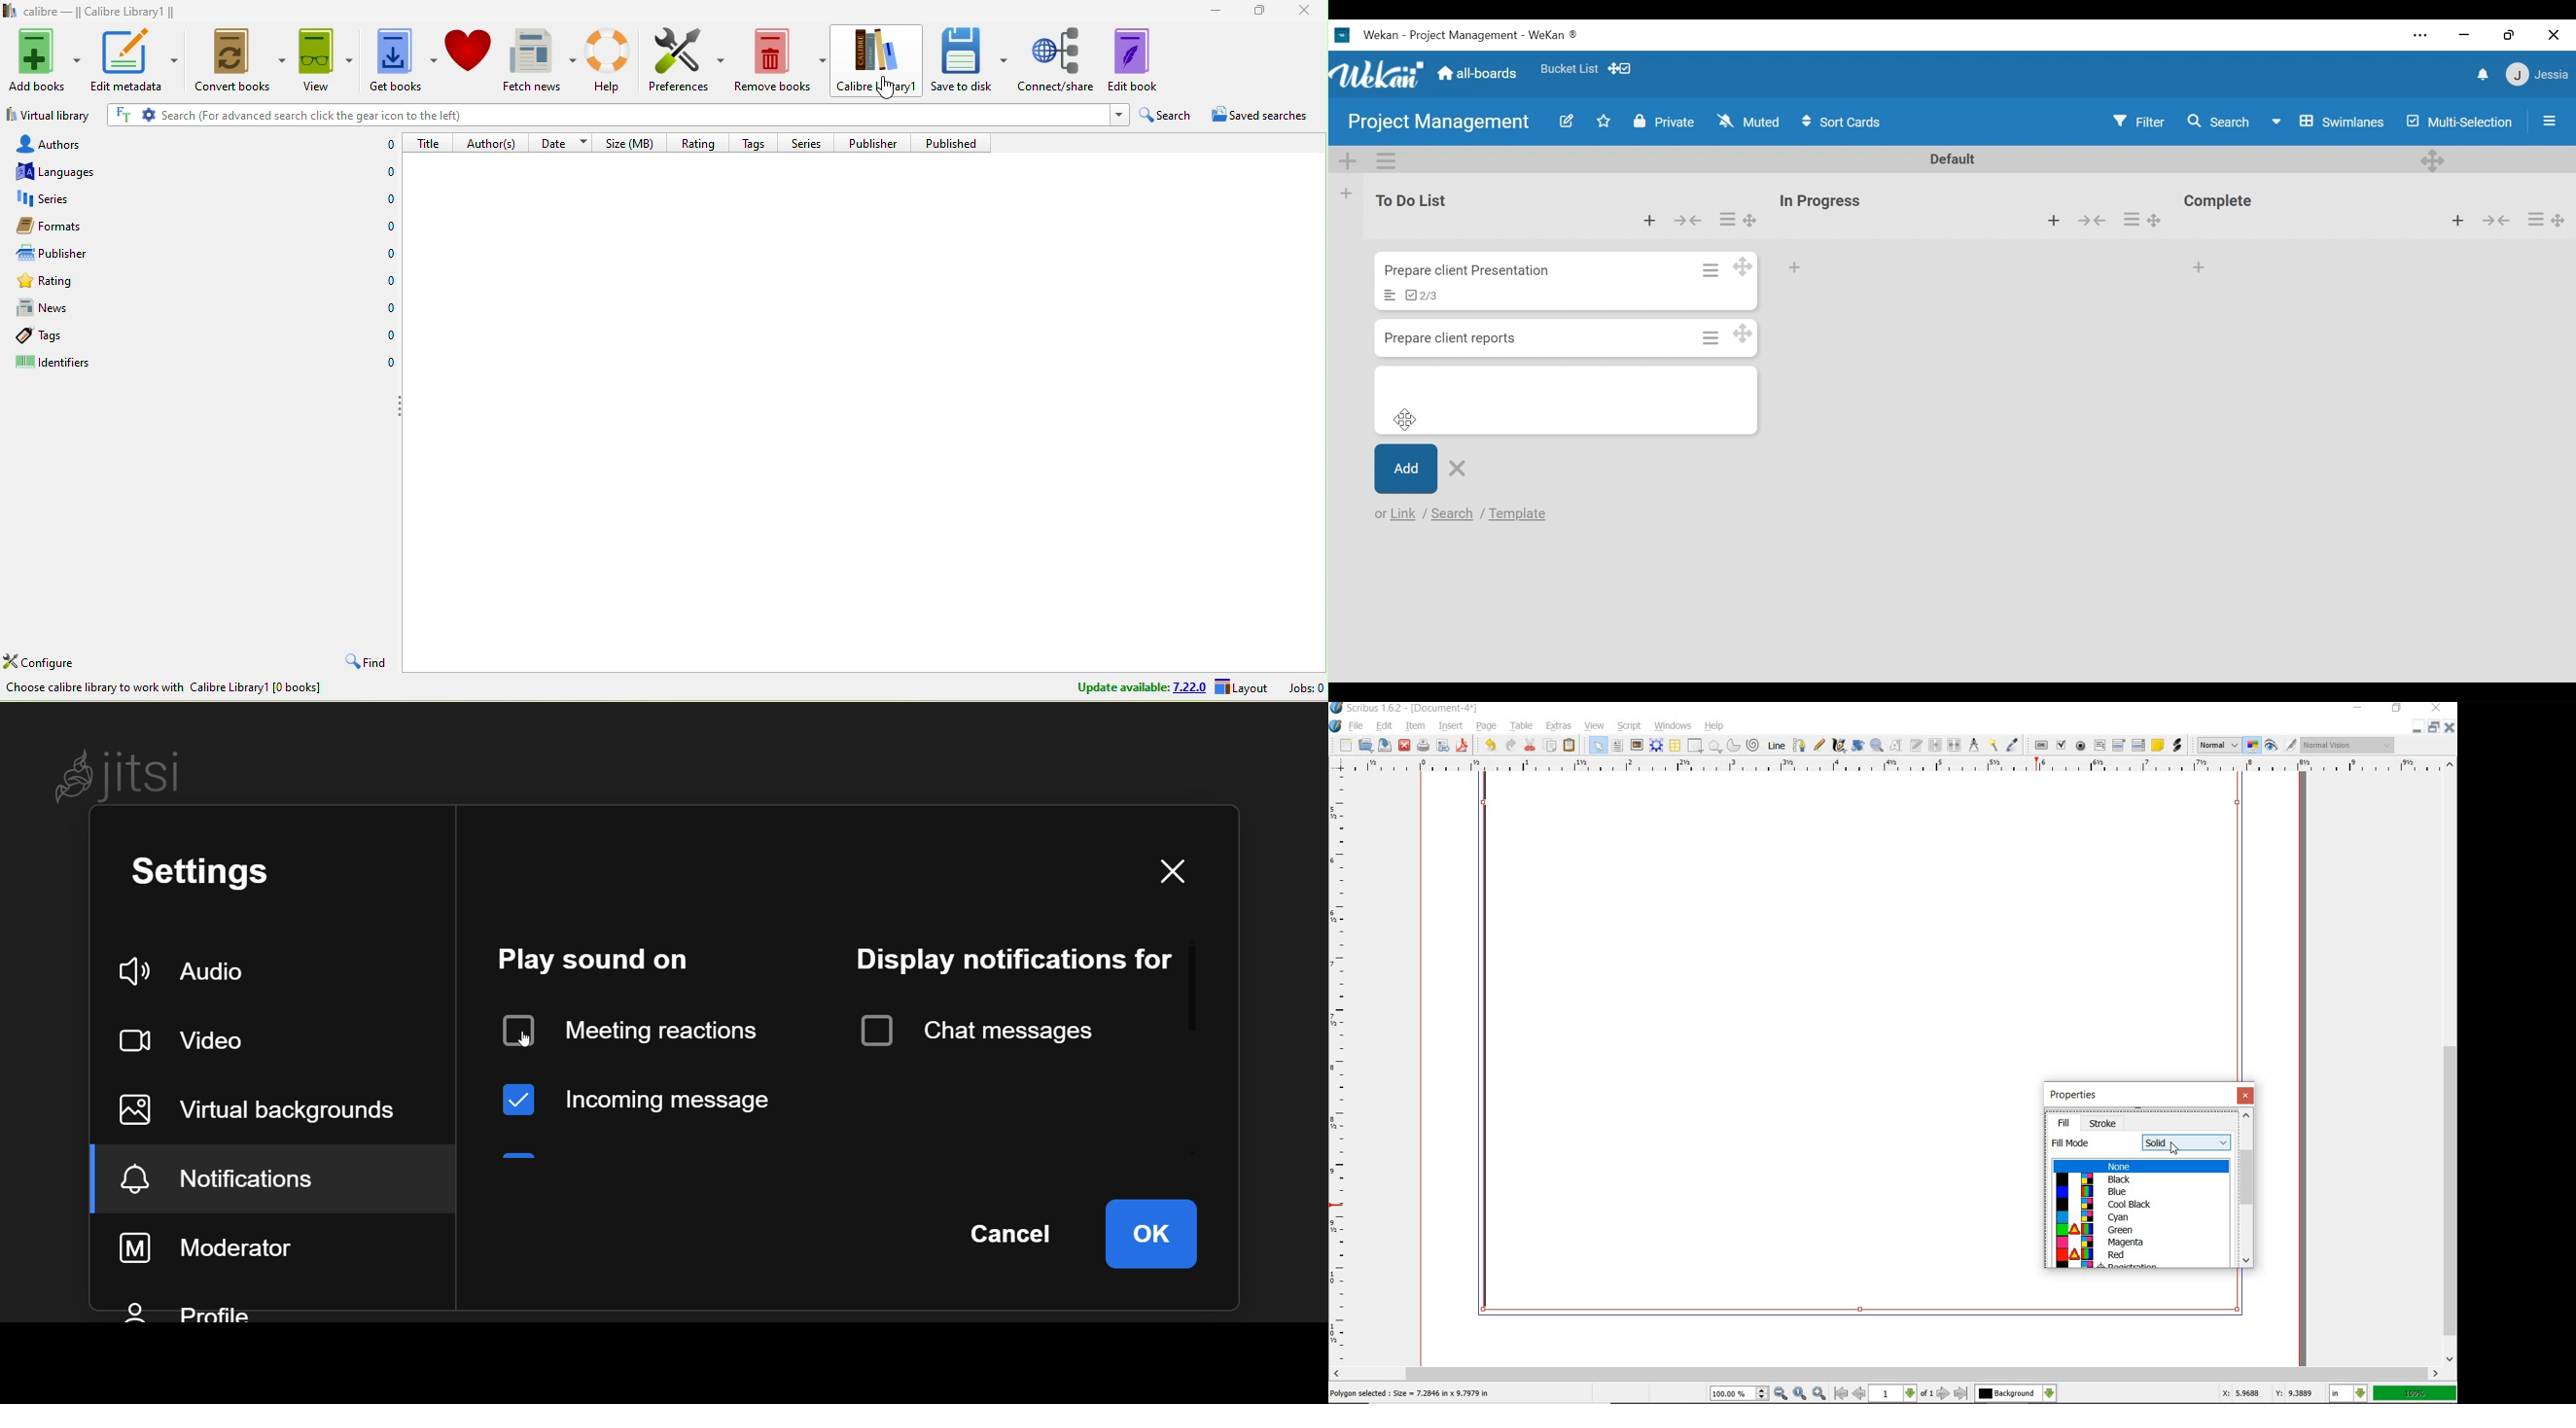 Image resolution: width=2576 pixels, height=1428 pixels. What do you see at coordinates (1347, 193) in the screenshot?
I see `Add list` at bounding box center [1347, 193].